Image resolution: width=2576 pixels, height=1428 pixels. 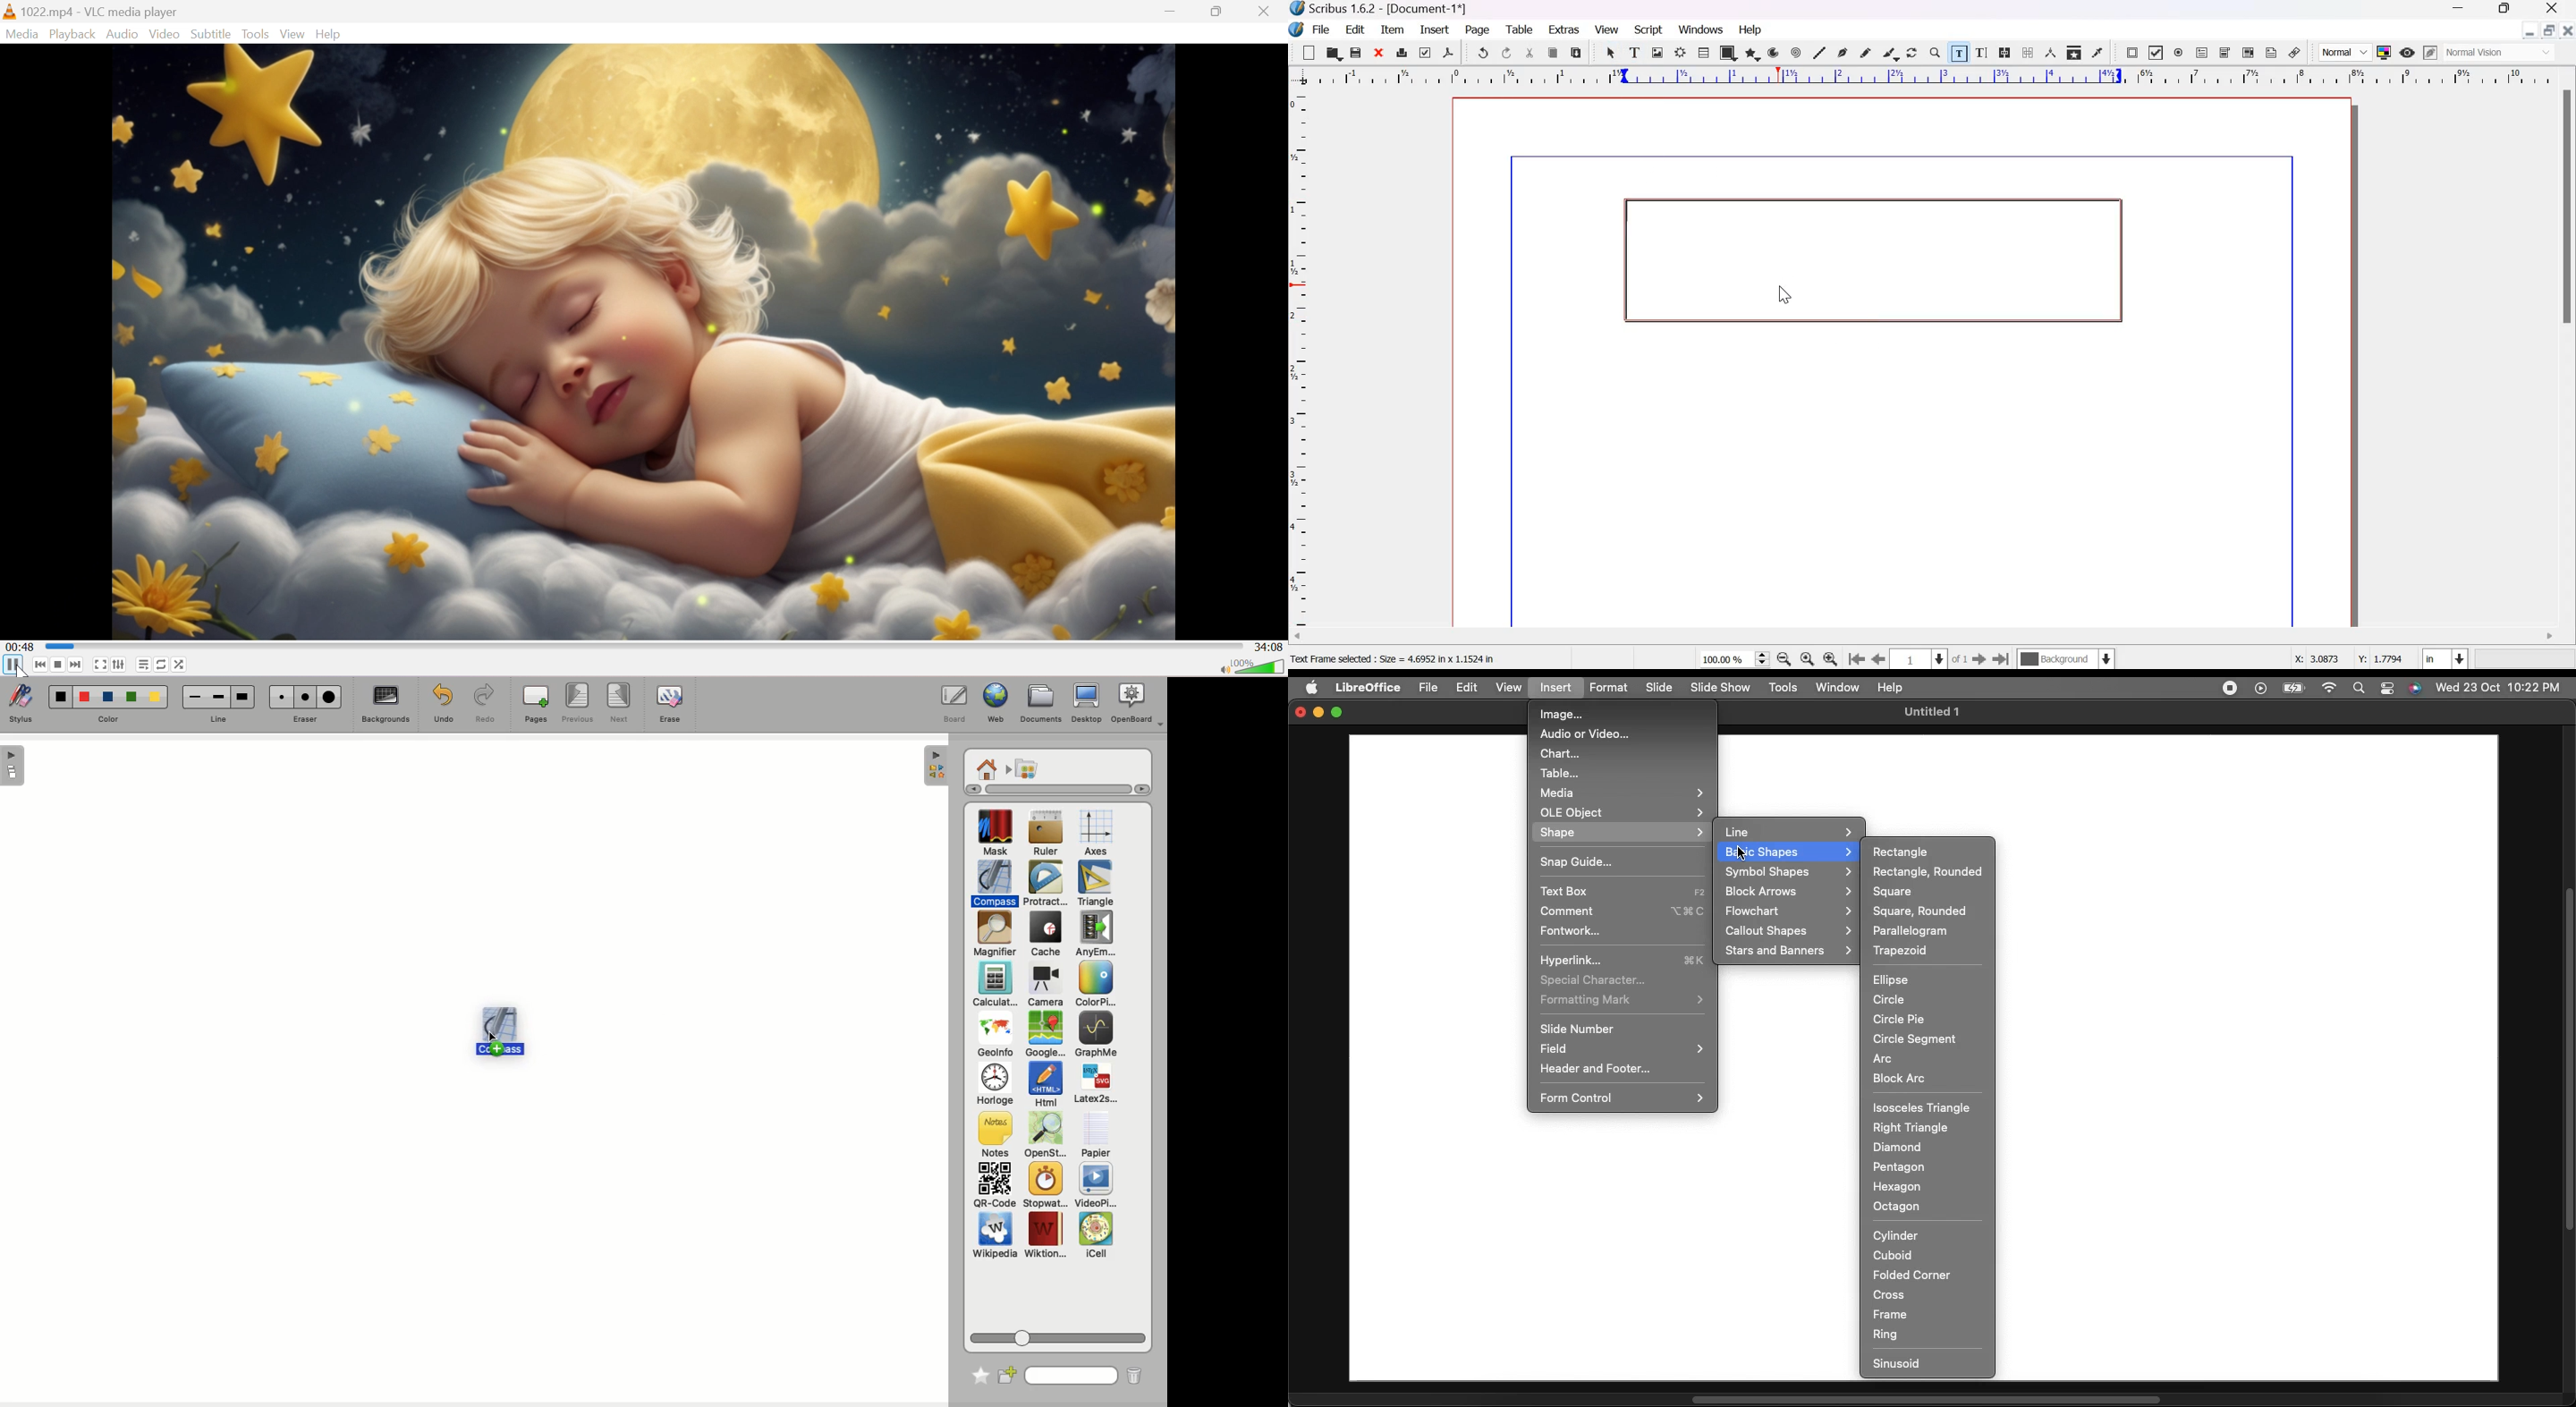 What do you see at coordinates (1531, 53) in the screenshot?
I see `cut` at bounding box center [1531, 53].